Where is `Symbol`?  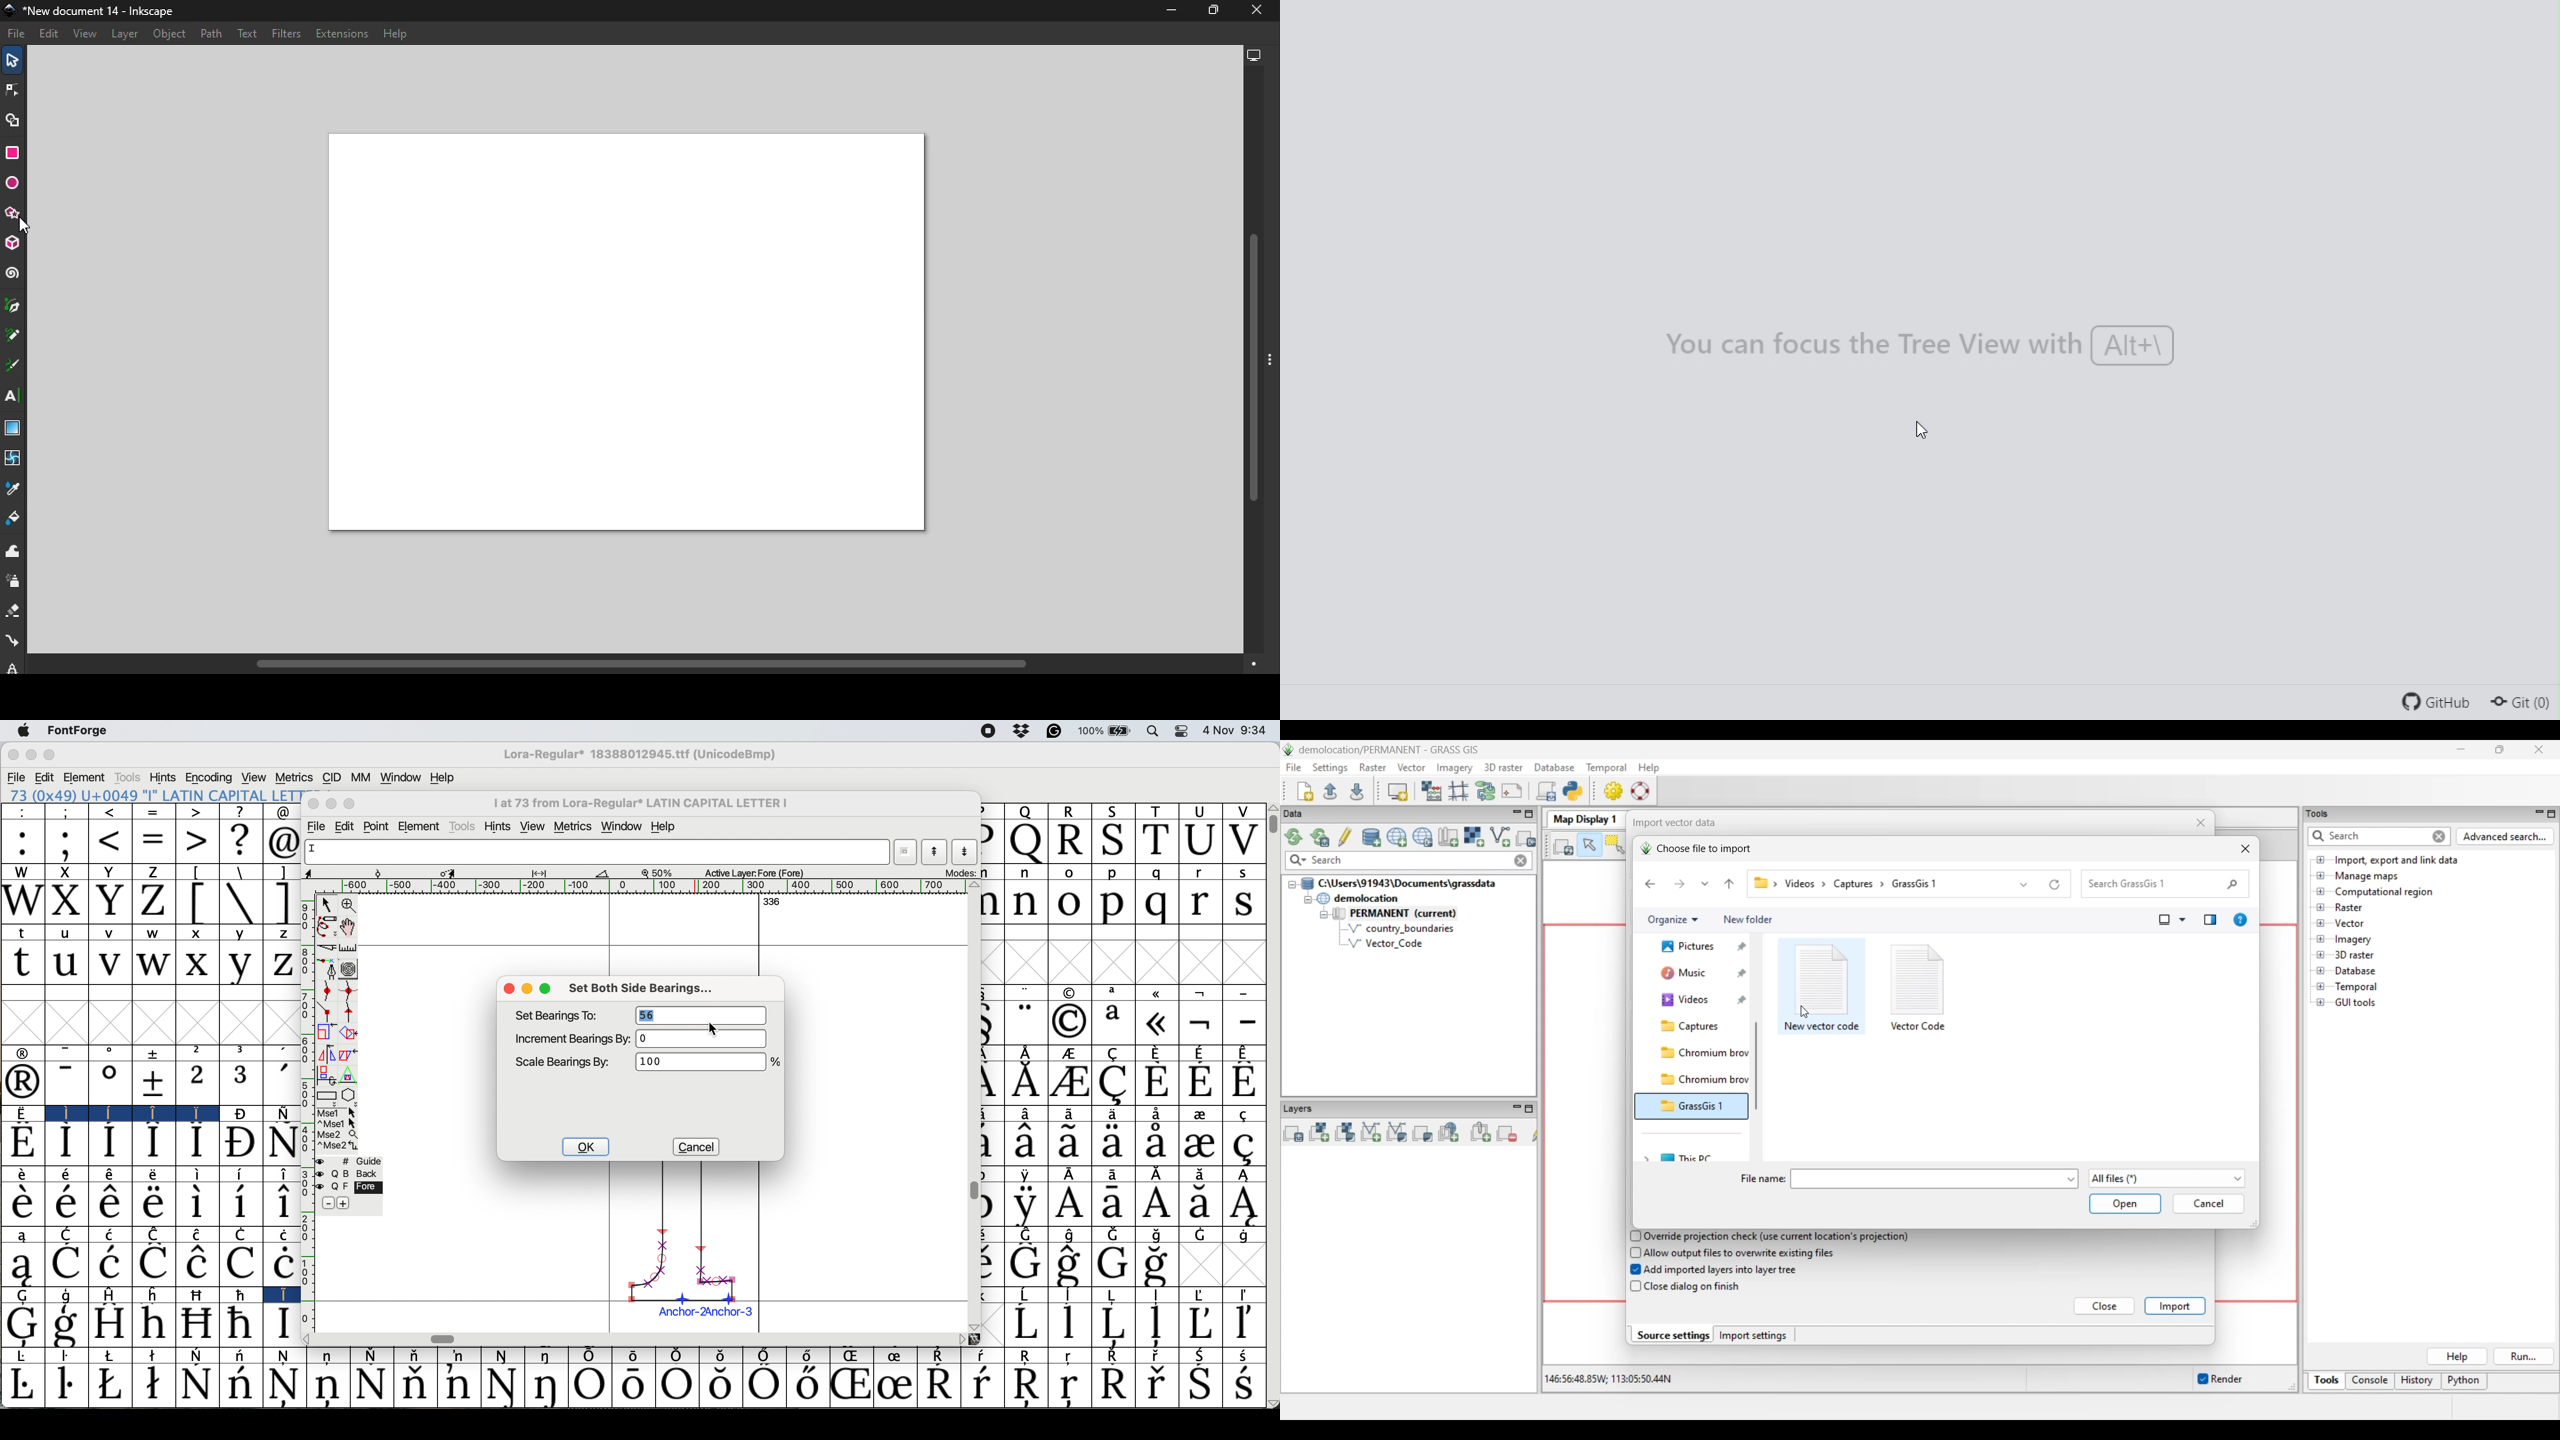
Symbol is located at coordinates (1156, 1206).